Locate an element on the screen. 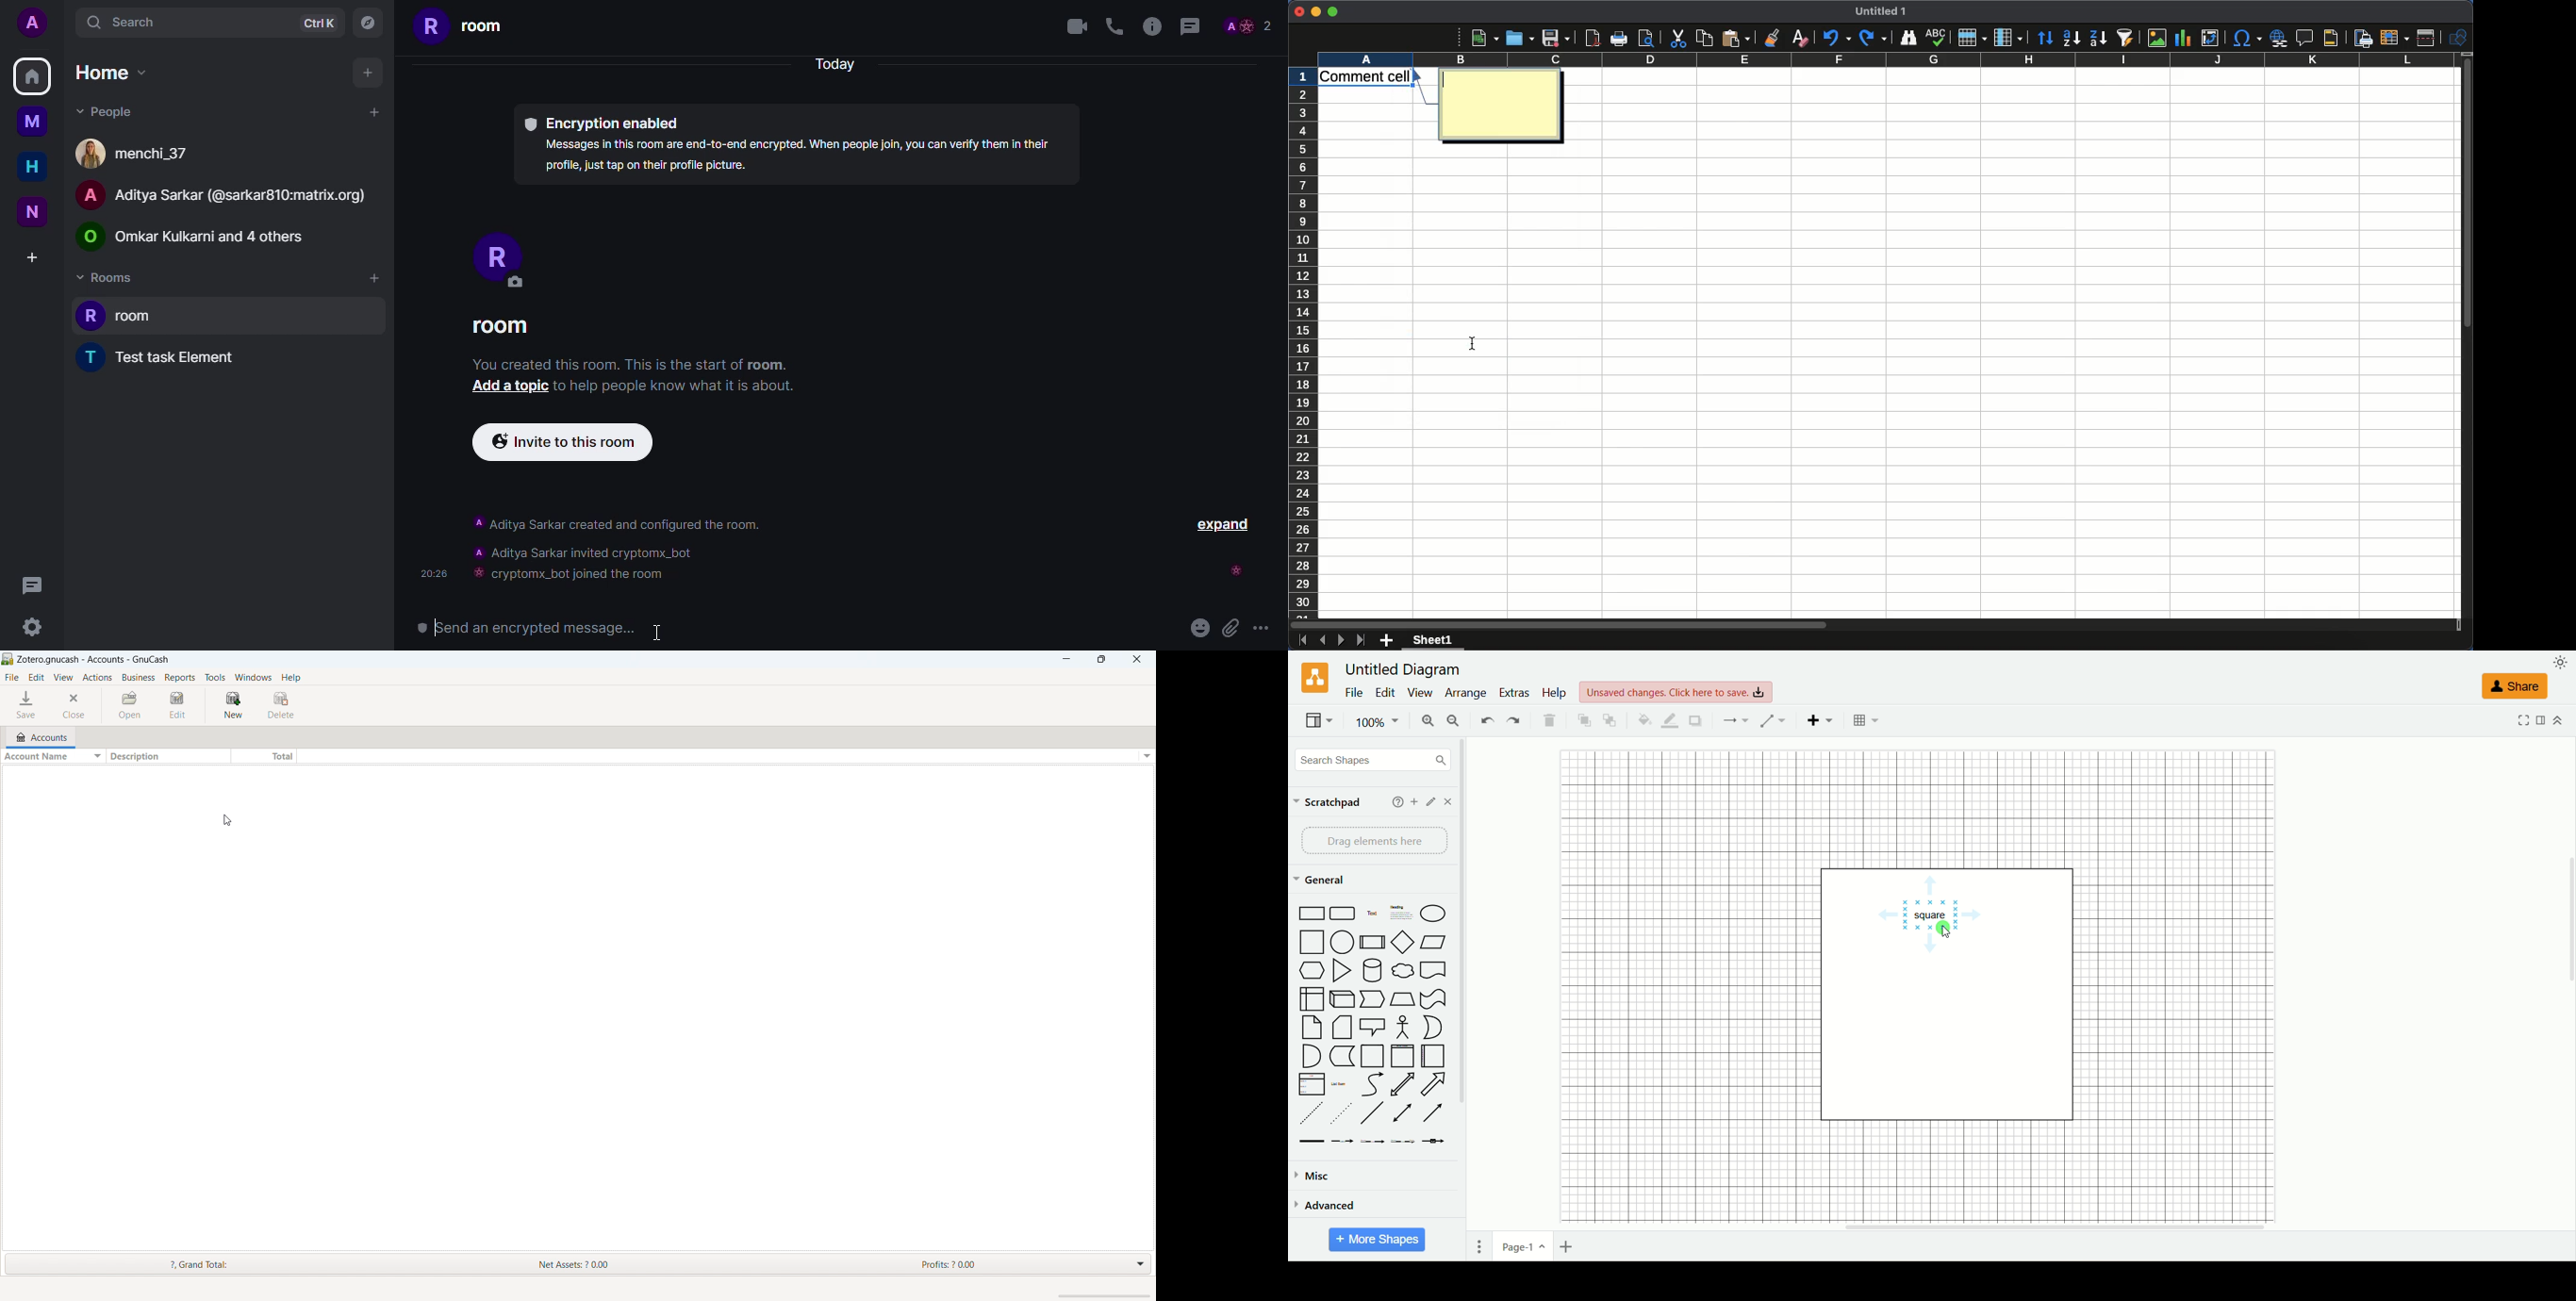 This screenshot has width=2576, height=1316. Spell check is located at coordinates (1937, 38).